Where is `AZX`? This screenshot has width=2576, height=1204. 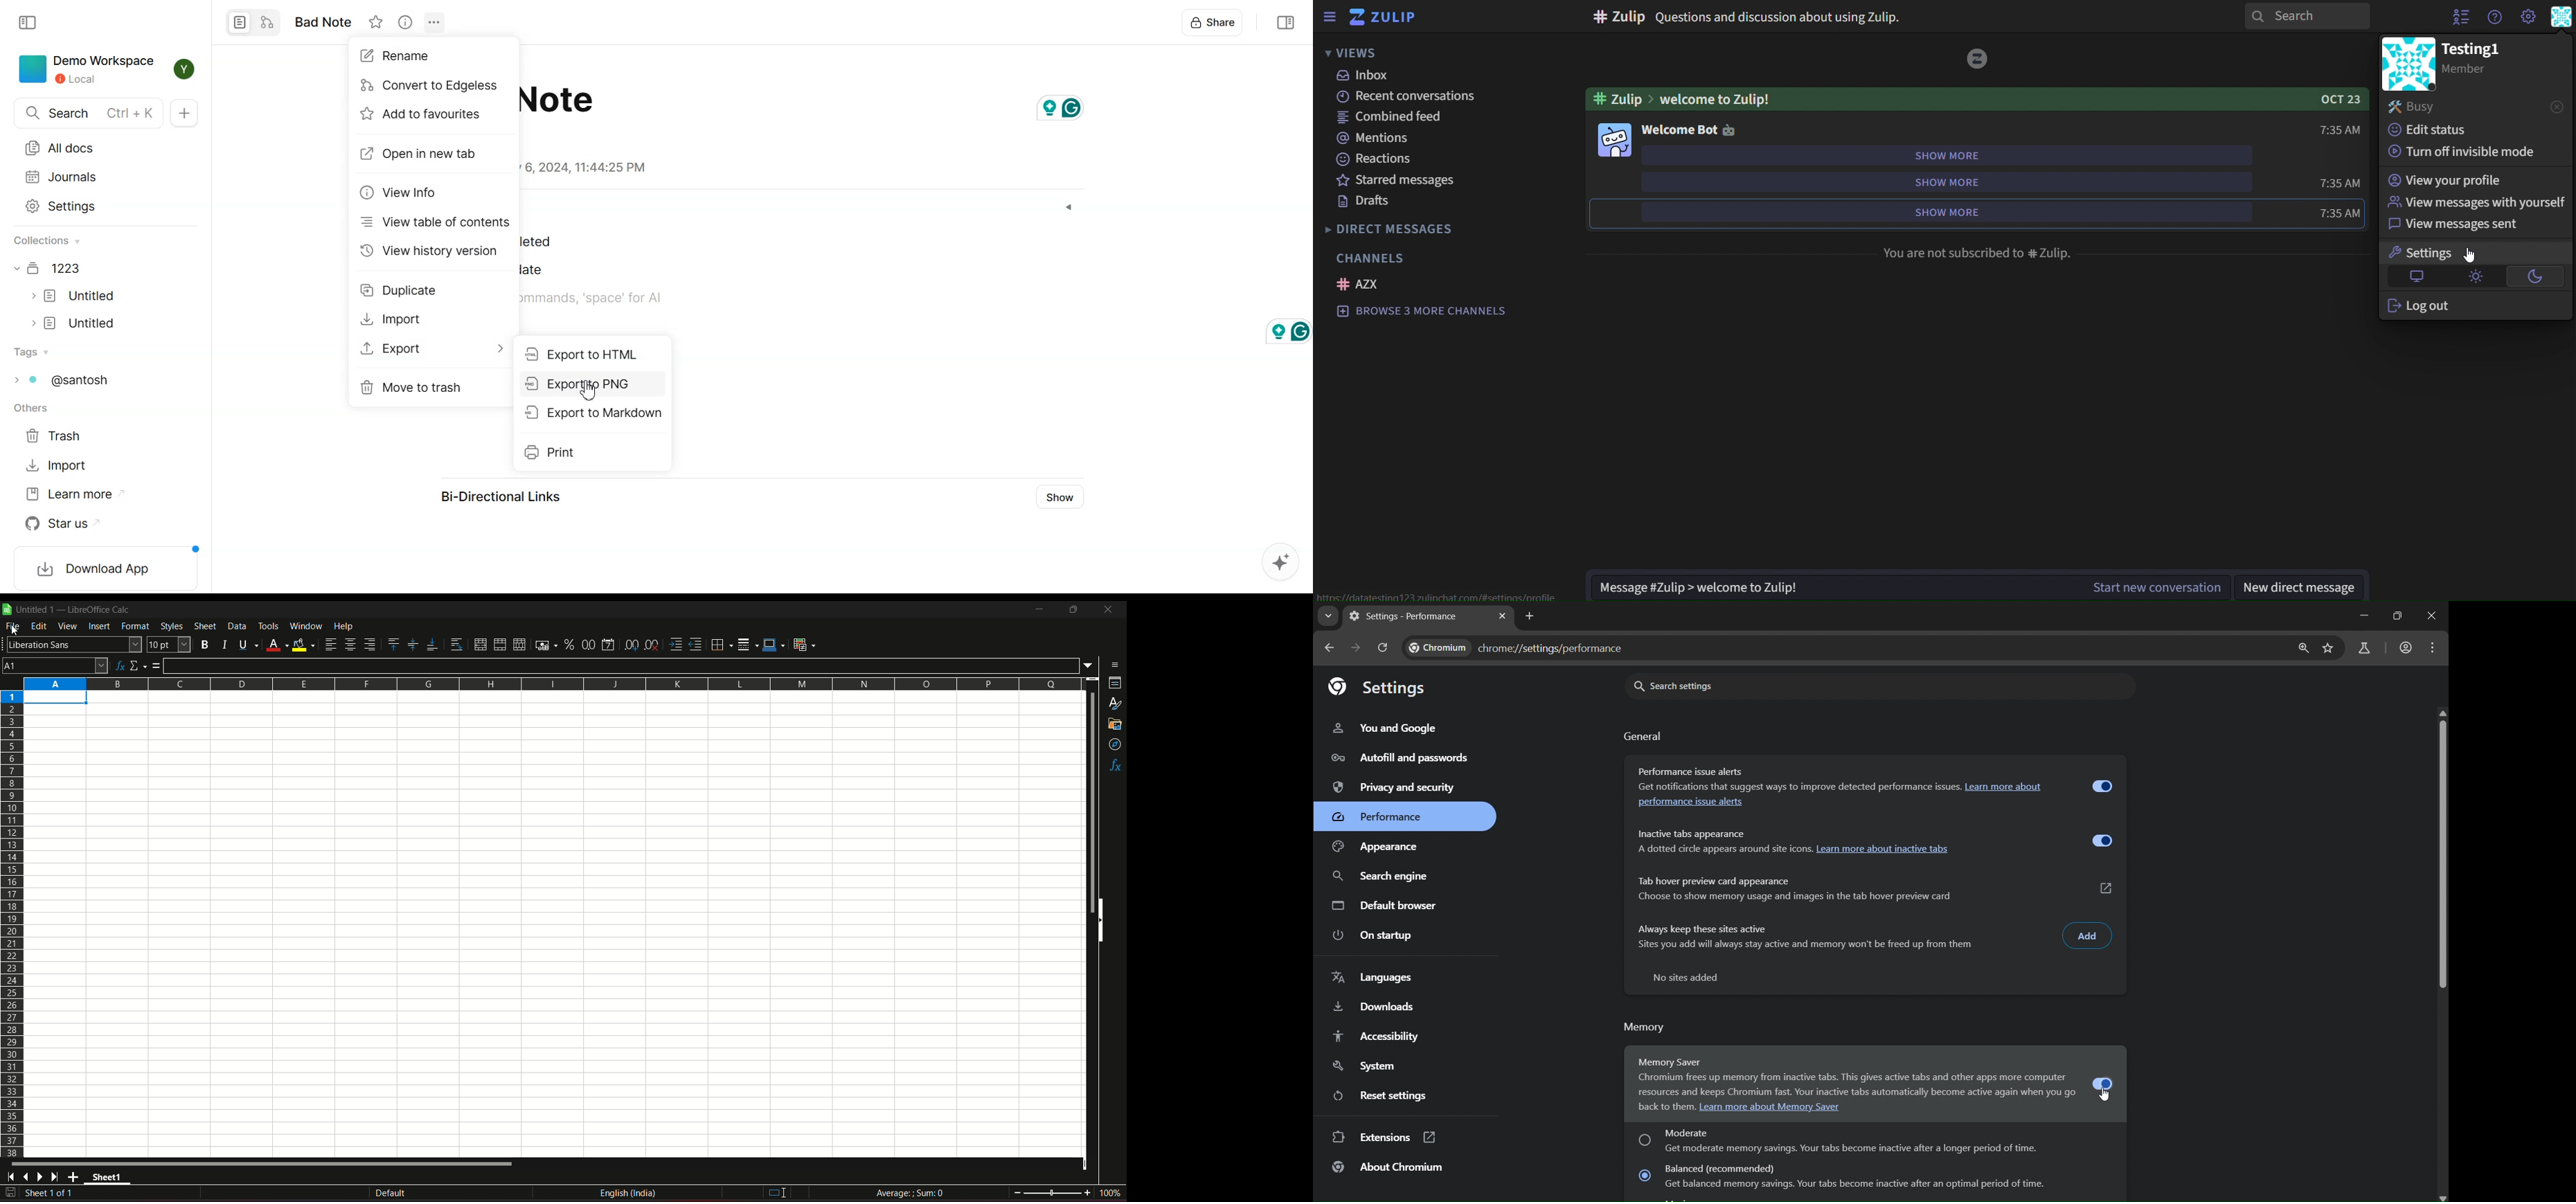 AZX is located at coordinates (1360, 284).